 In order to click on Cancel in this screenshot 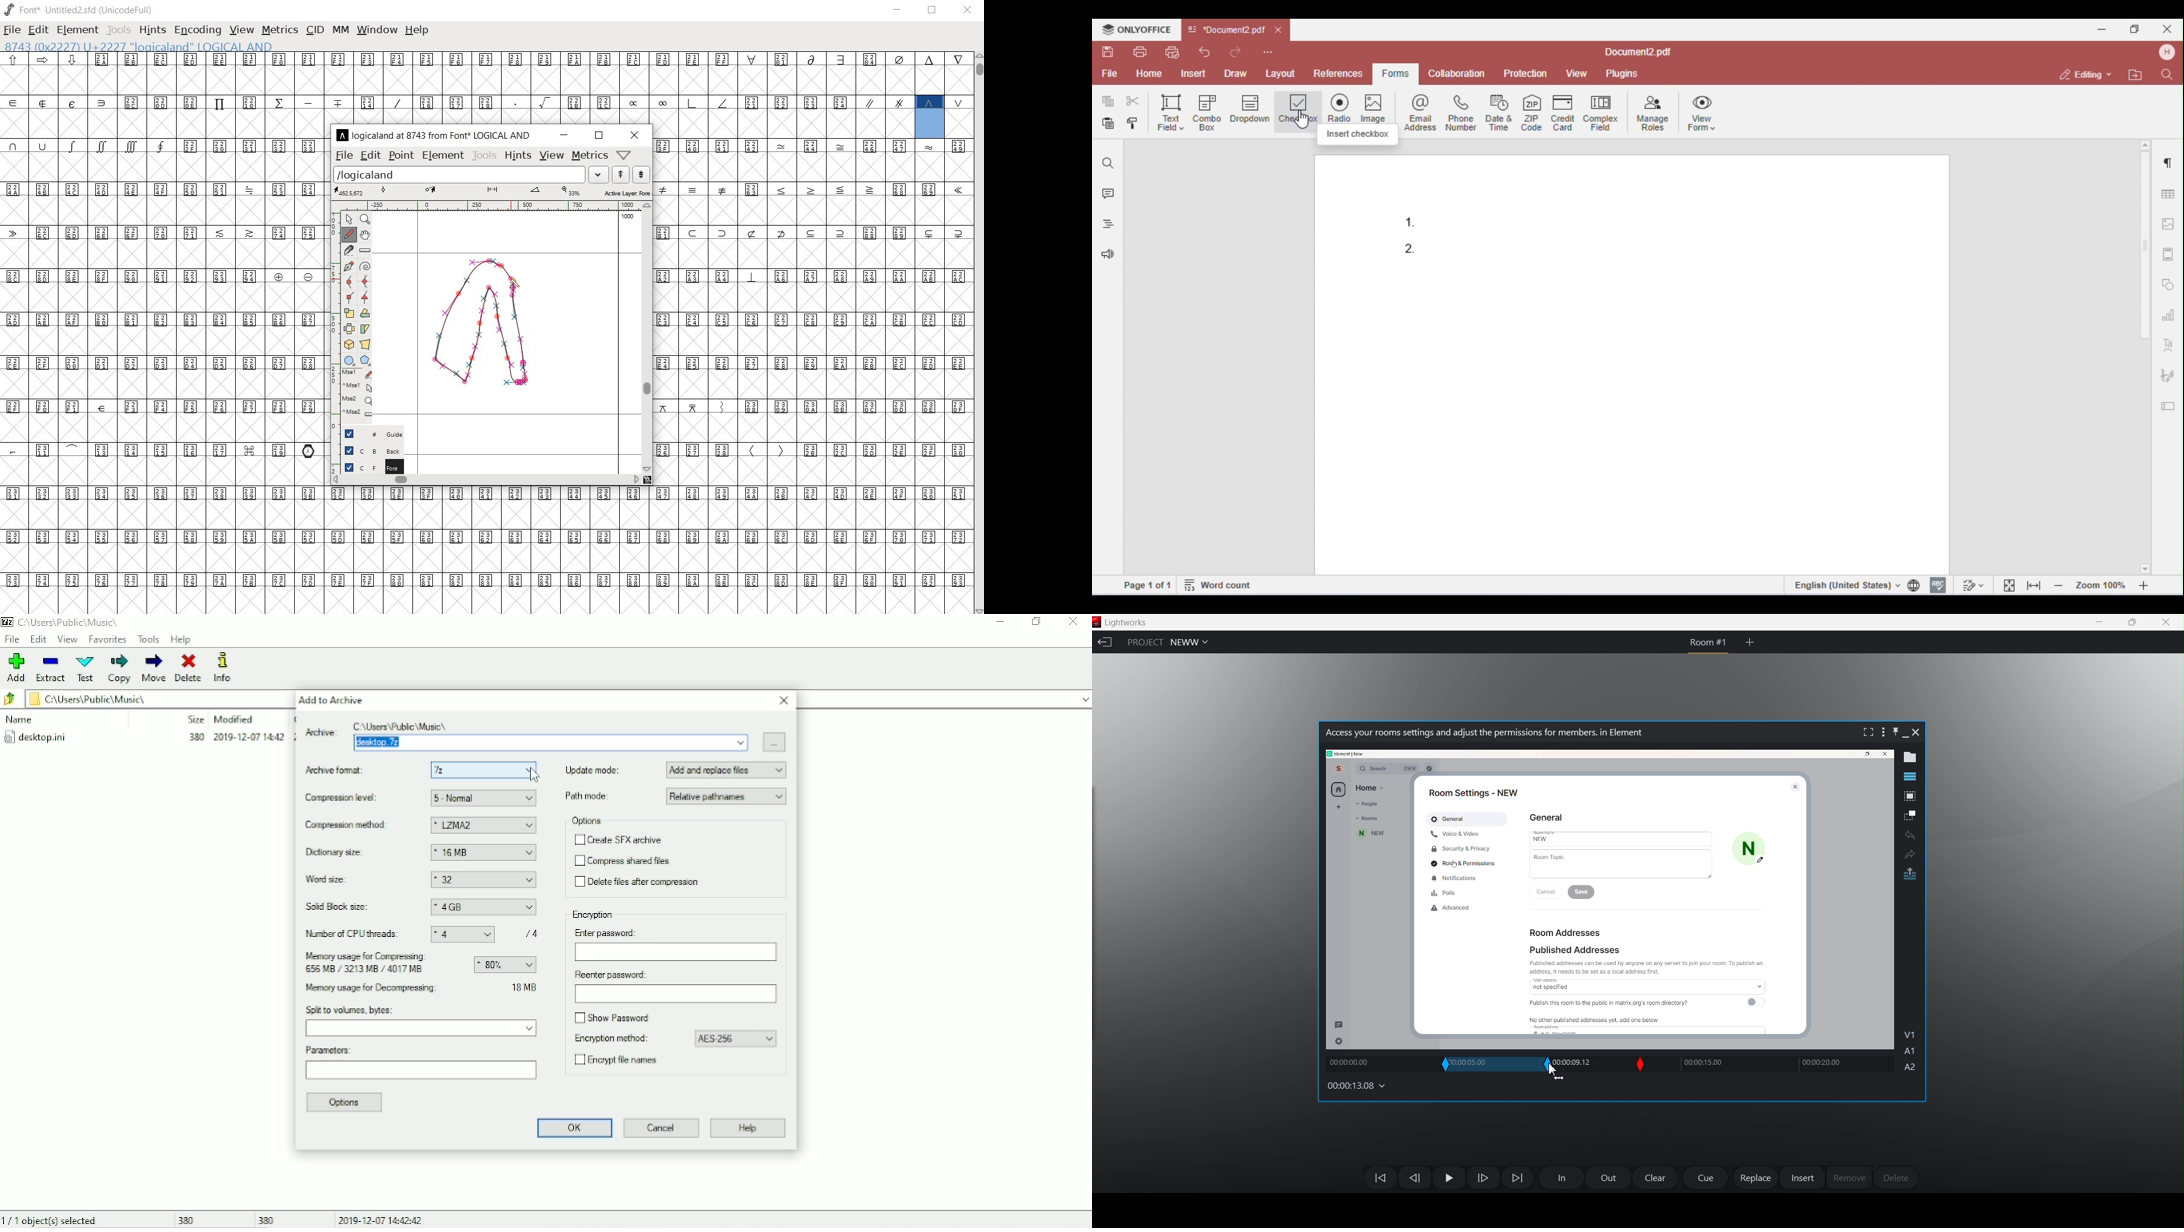, I will do `click(1547, 891)`.